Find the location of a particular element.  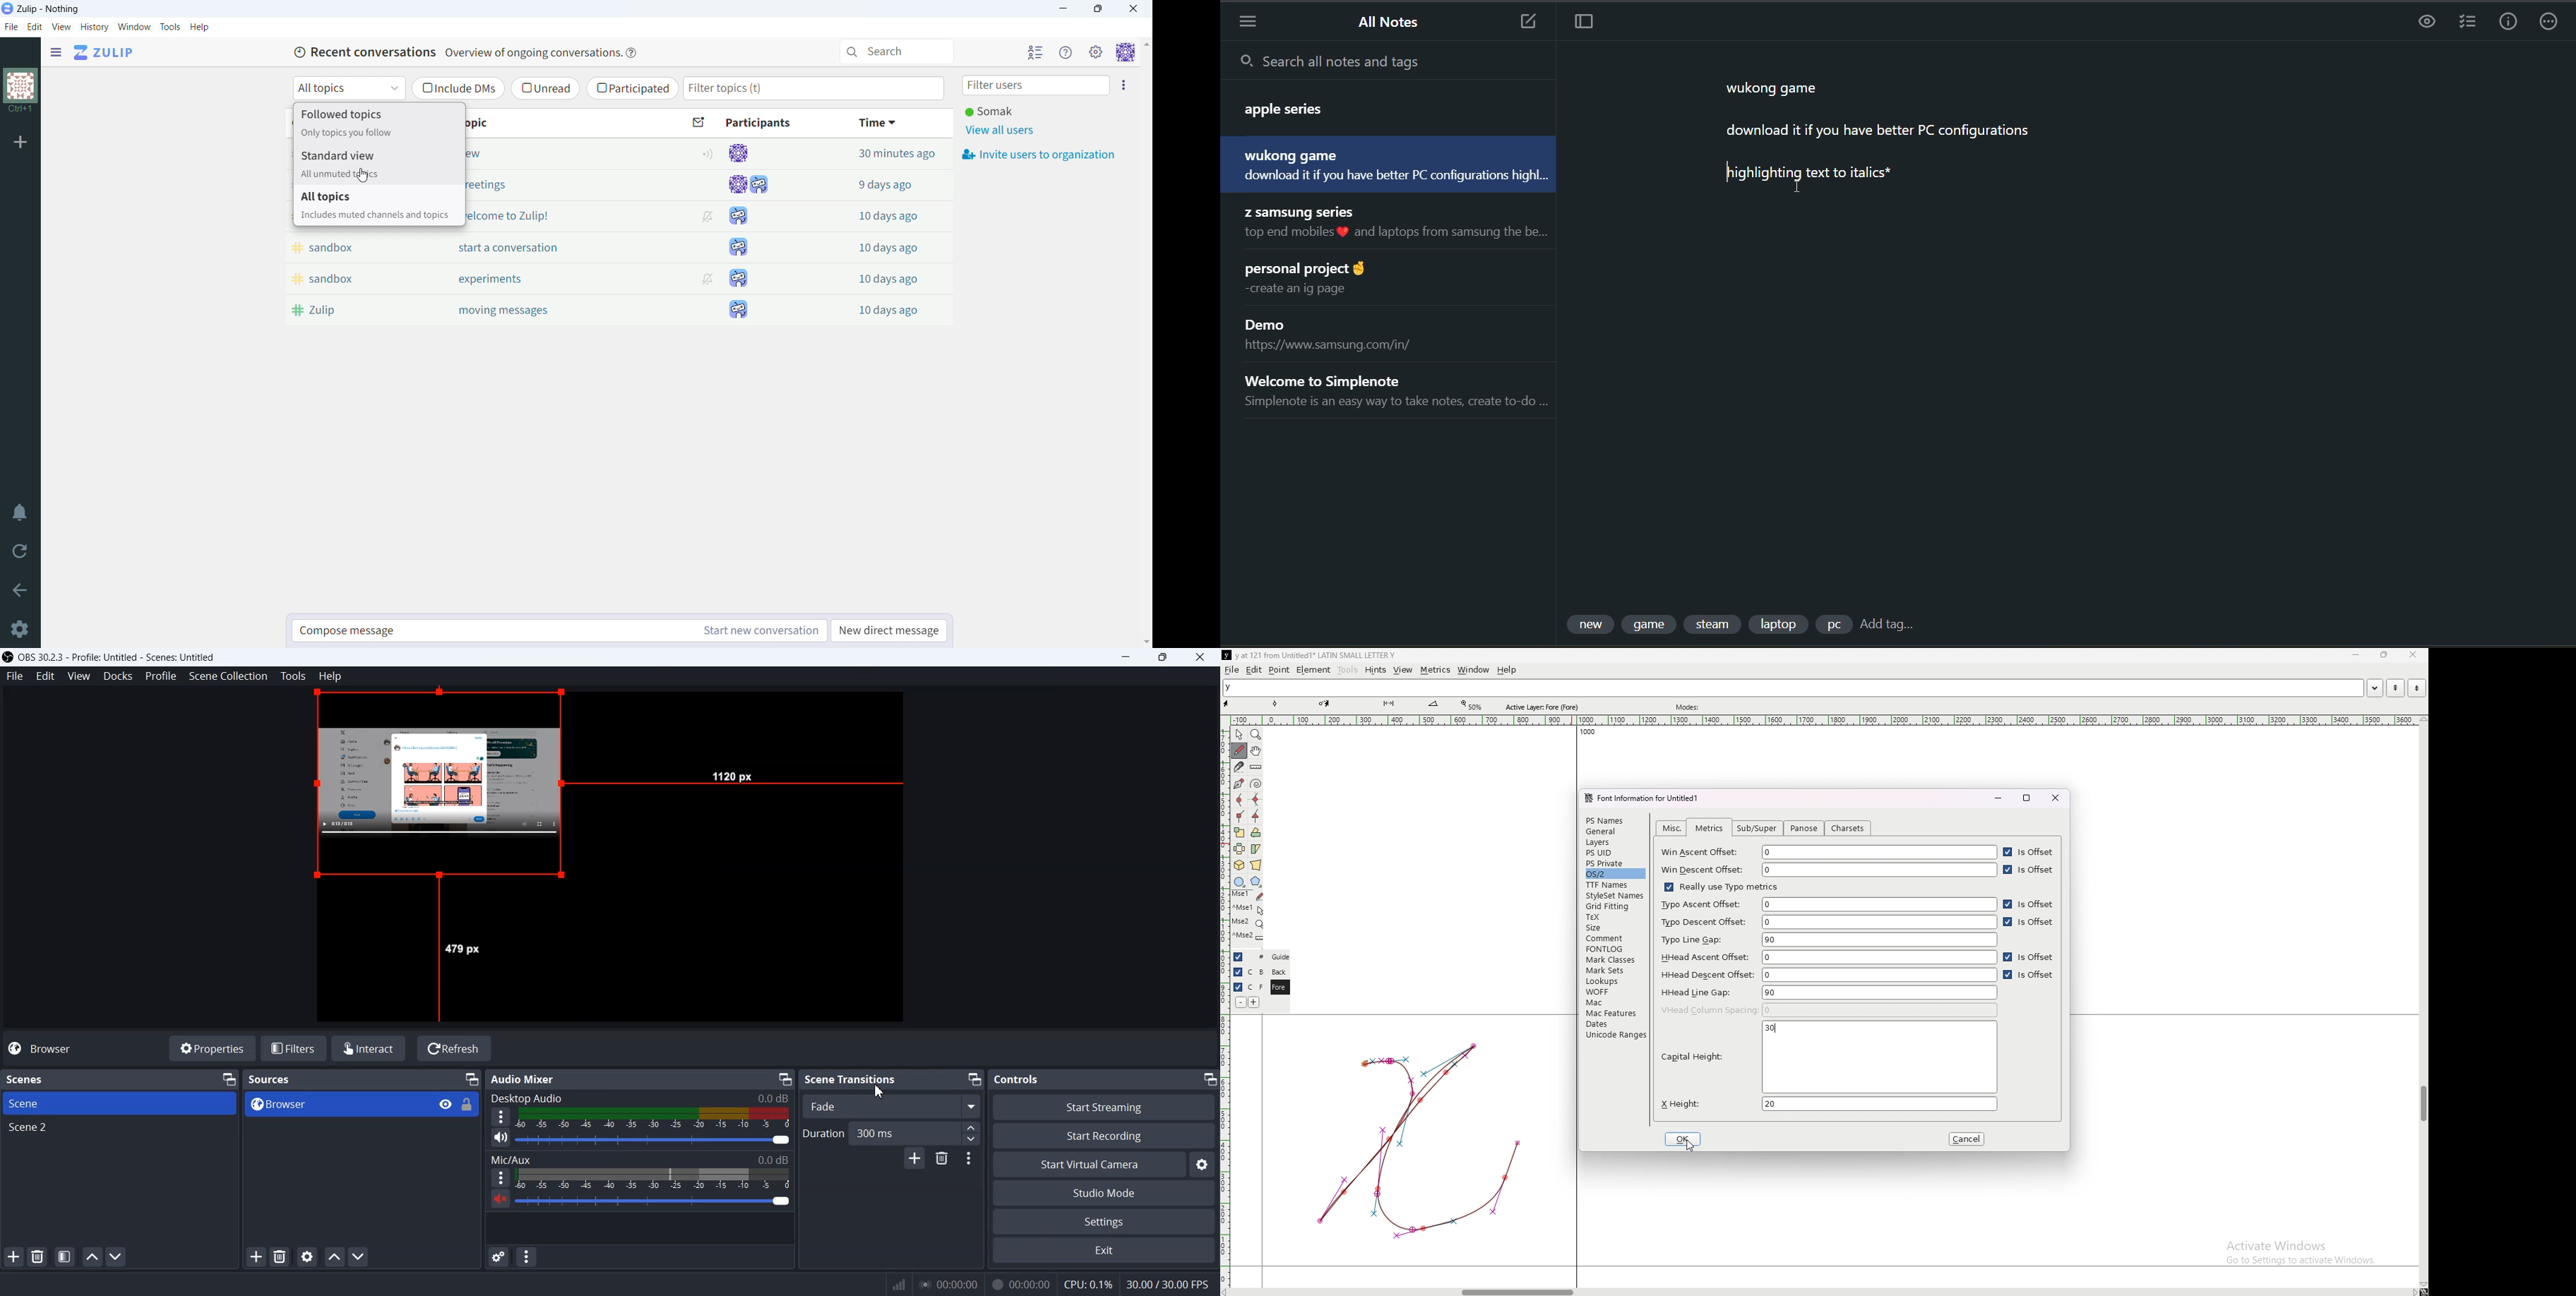

Sound level indicator is located at coordinates (653, 1178).